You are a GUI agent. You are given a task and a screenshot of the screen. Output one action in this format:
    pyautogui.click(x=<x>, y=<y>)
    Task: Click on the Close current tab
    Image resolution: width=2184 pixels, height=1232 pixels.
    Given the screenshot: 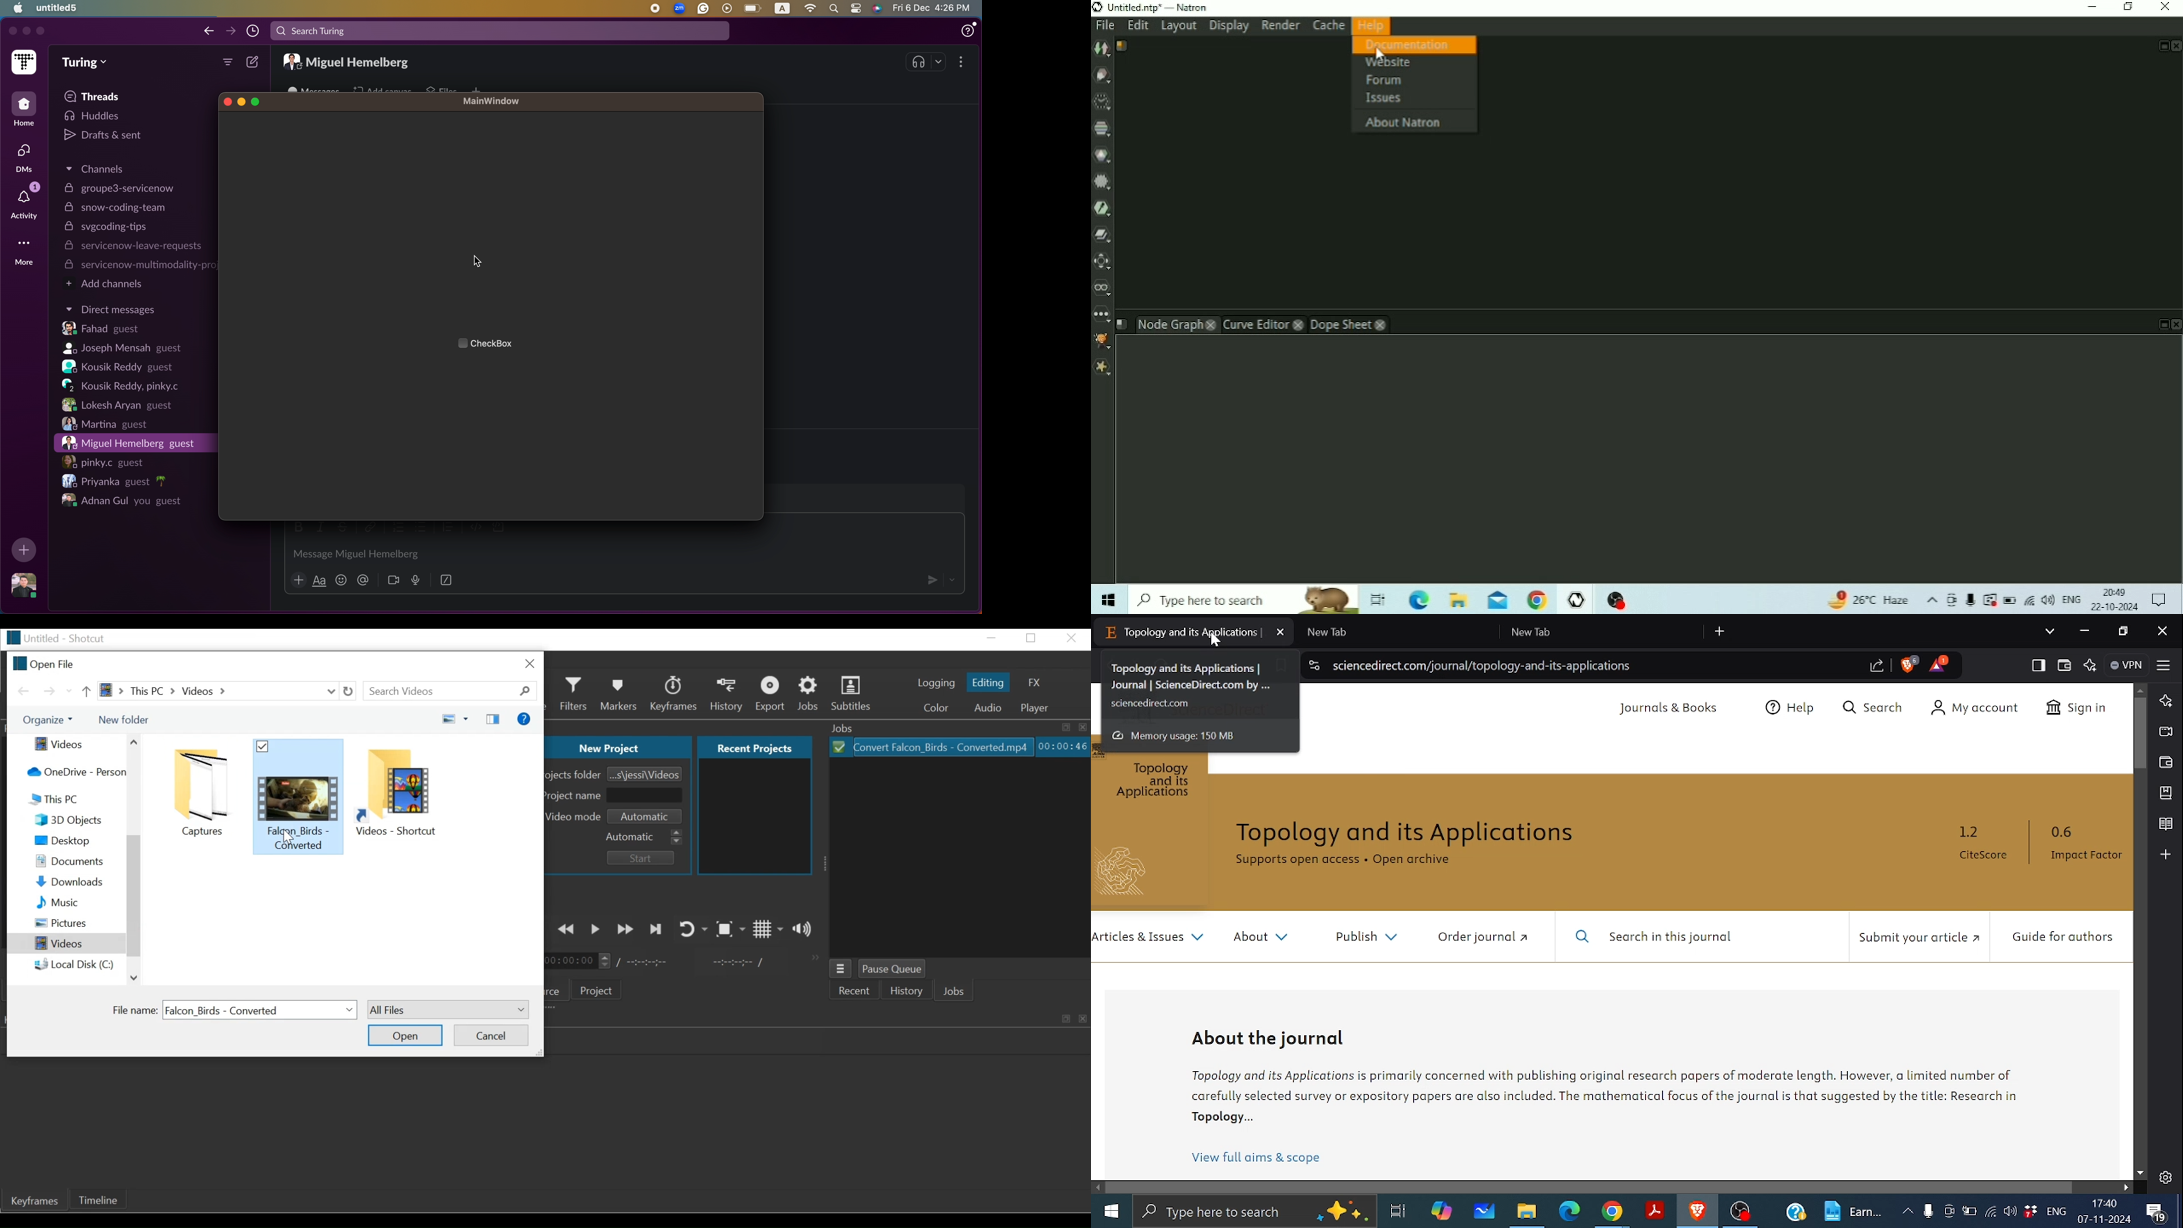 What is the action you would take?
    pyautogui.click(x=1280, y=632)
    